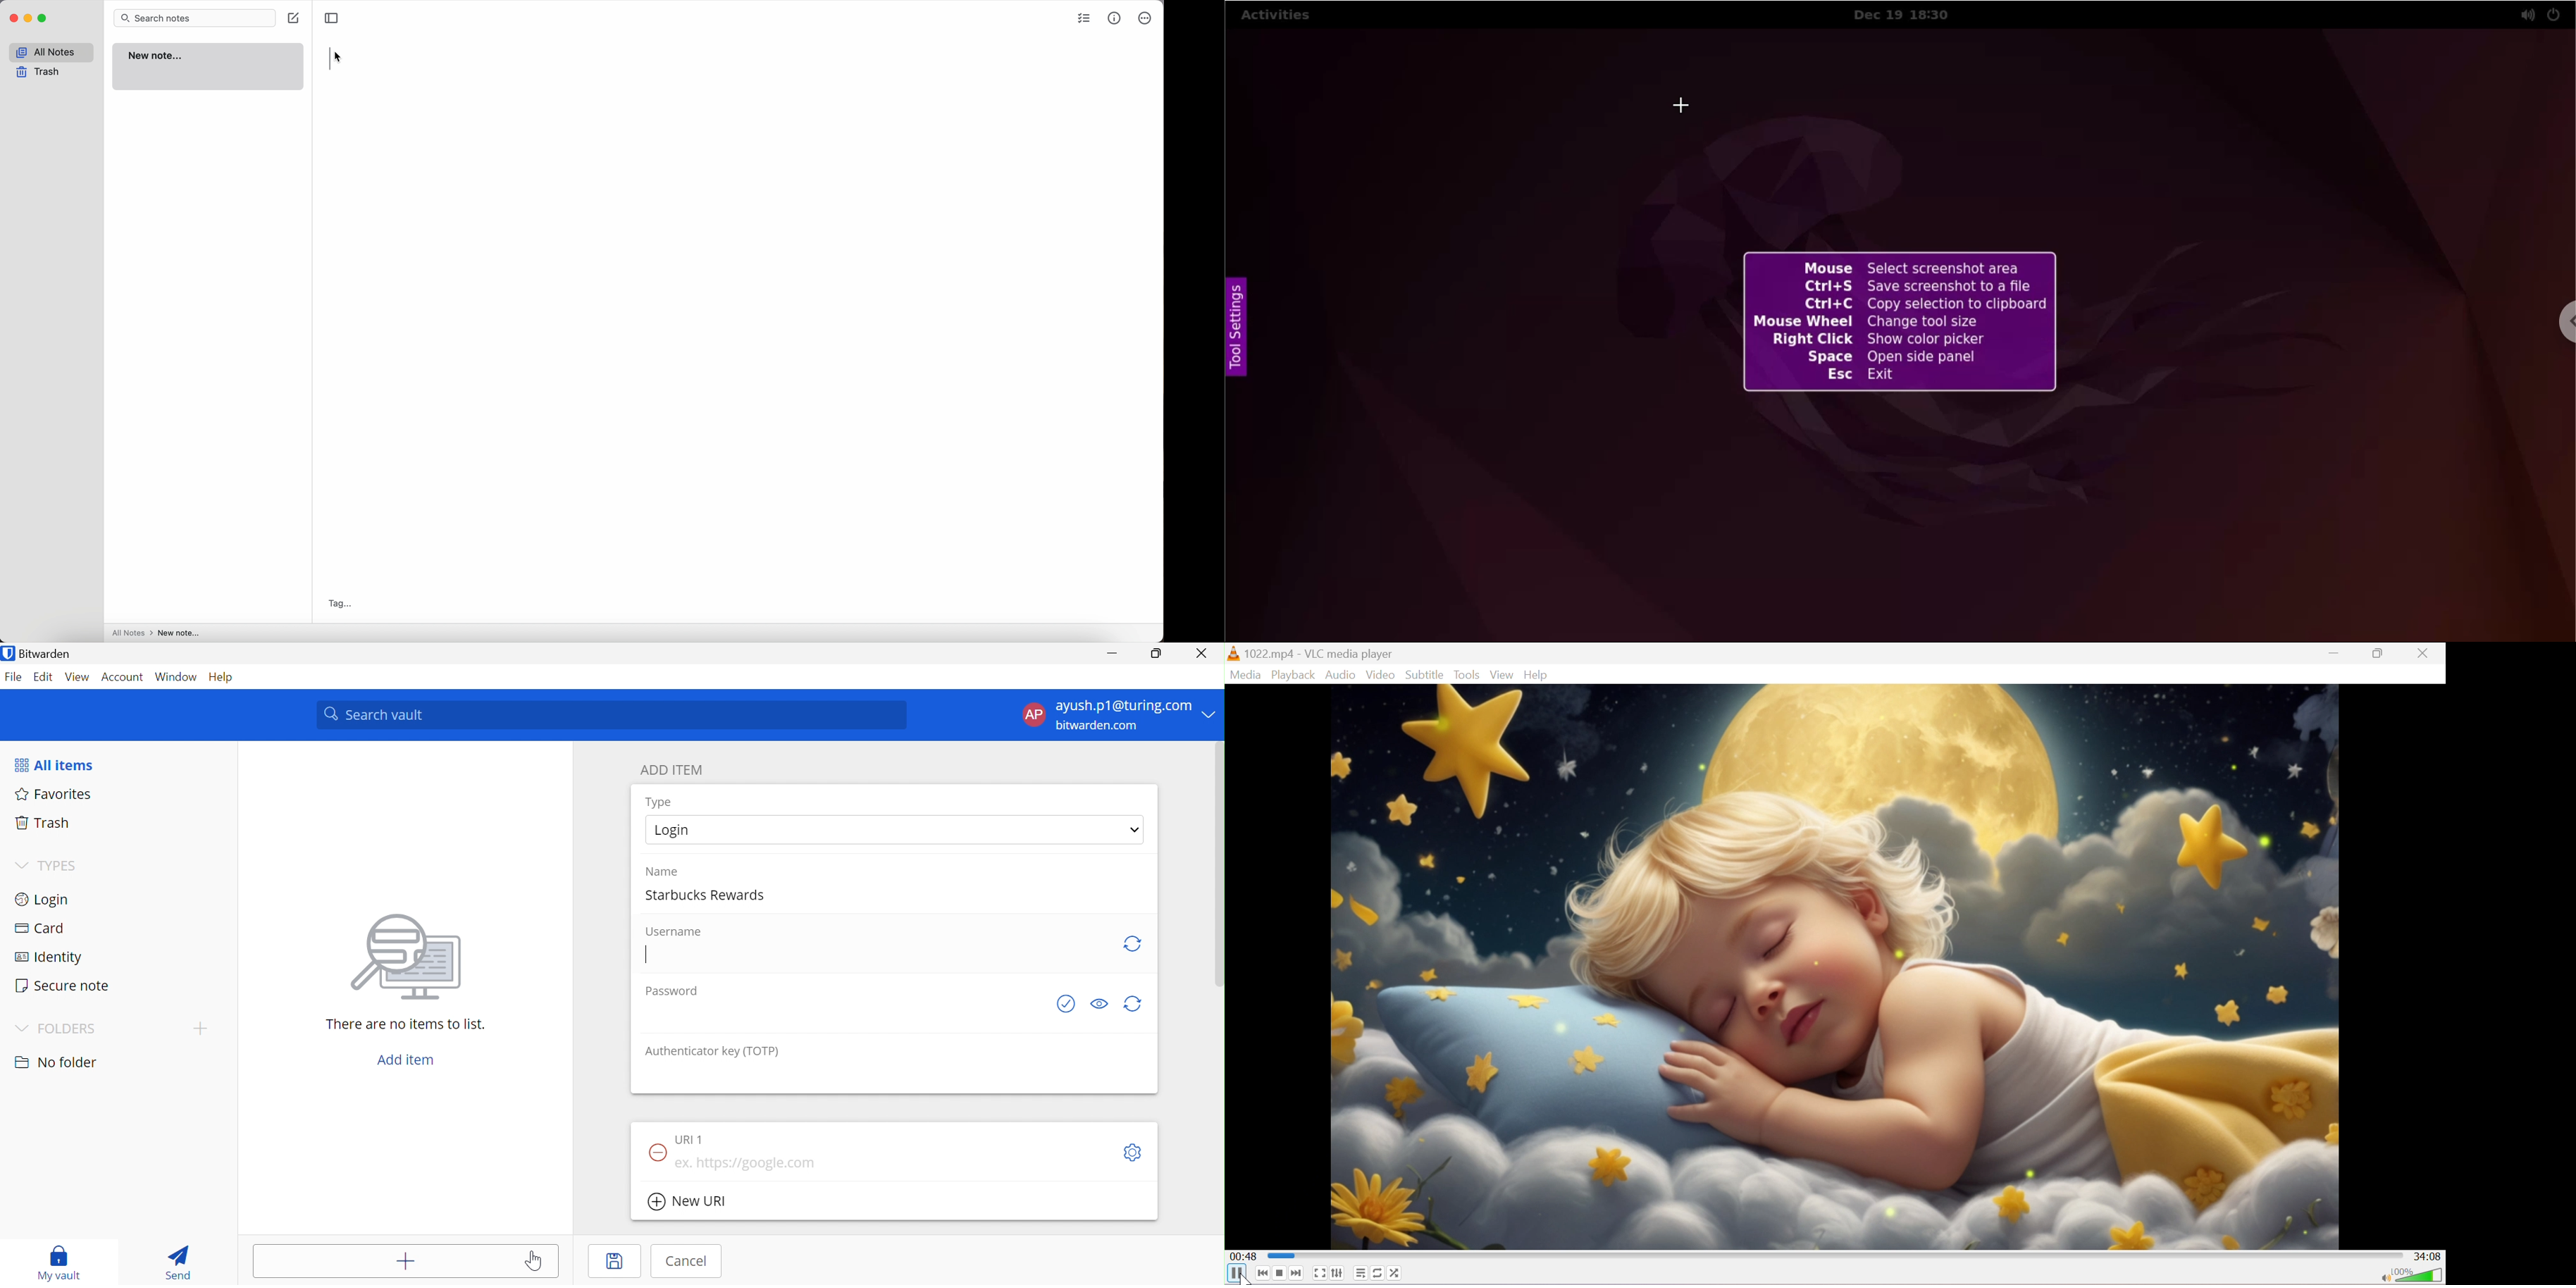 This screenshot has height=1288, width=2576. Describe the element at coordinates (63, 985) in the screenshot. I see `Secure note` at that location.